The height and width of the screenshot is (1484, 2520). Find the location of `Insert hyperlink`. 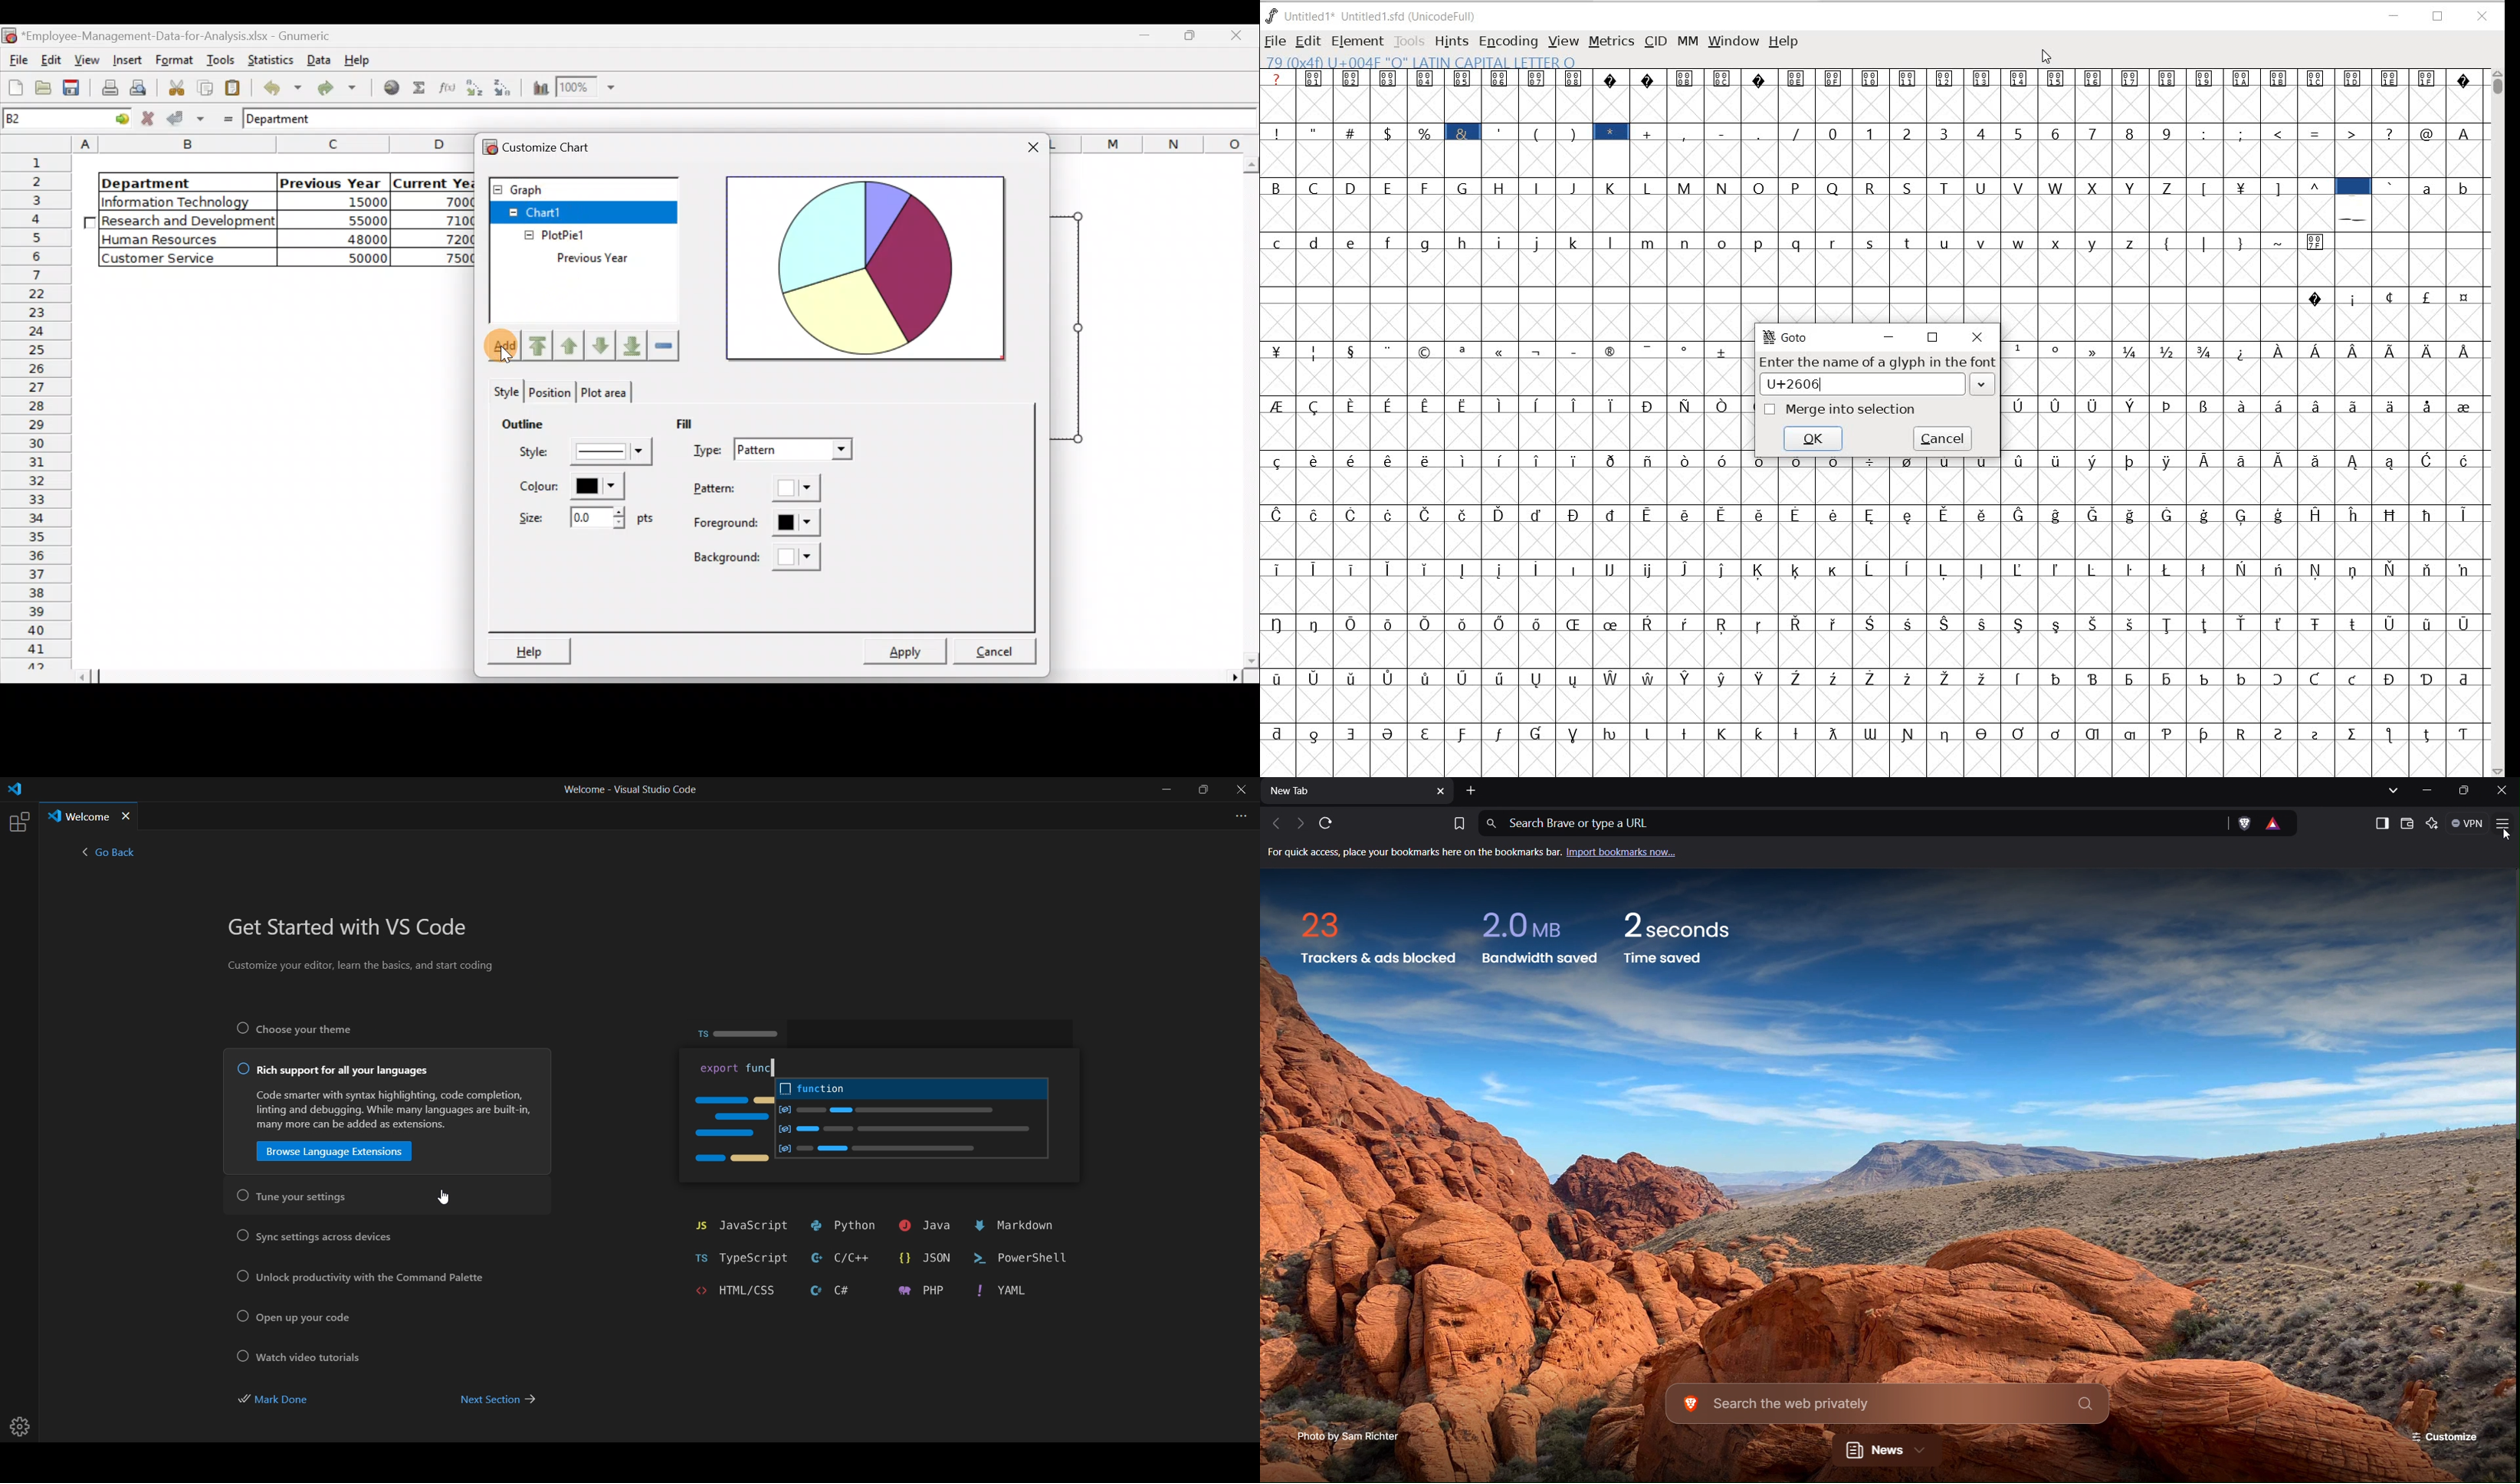

Insert hyperlink is located at coordinates (392, 88).